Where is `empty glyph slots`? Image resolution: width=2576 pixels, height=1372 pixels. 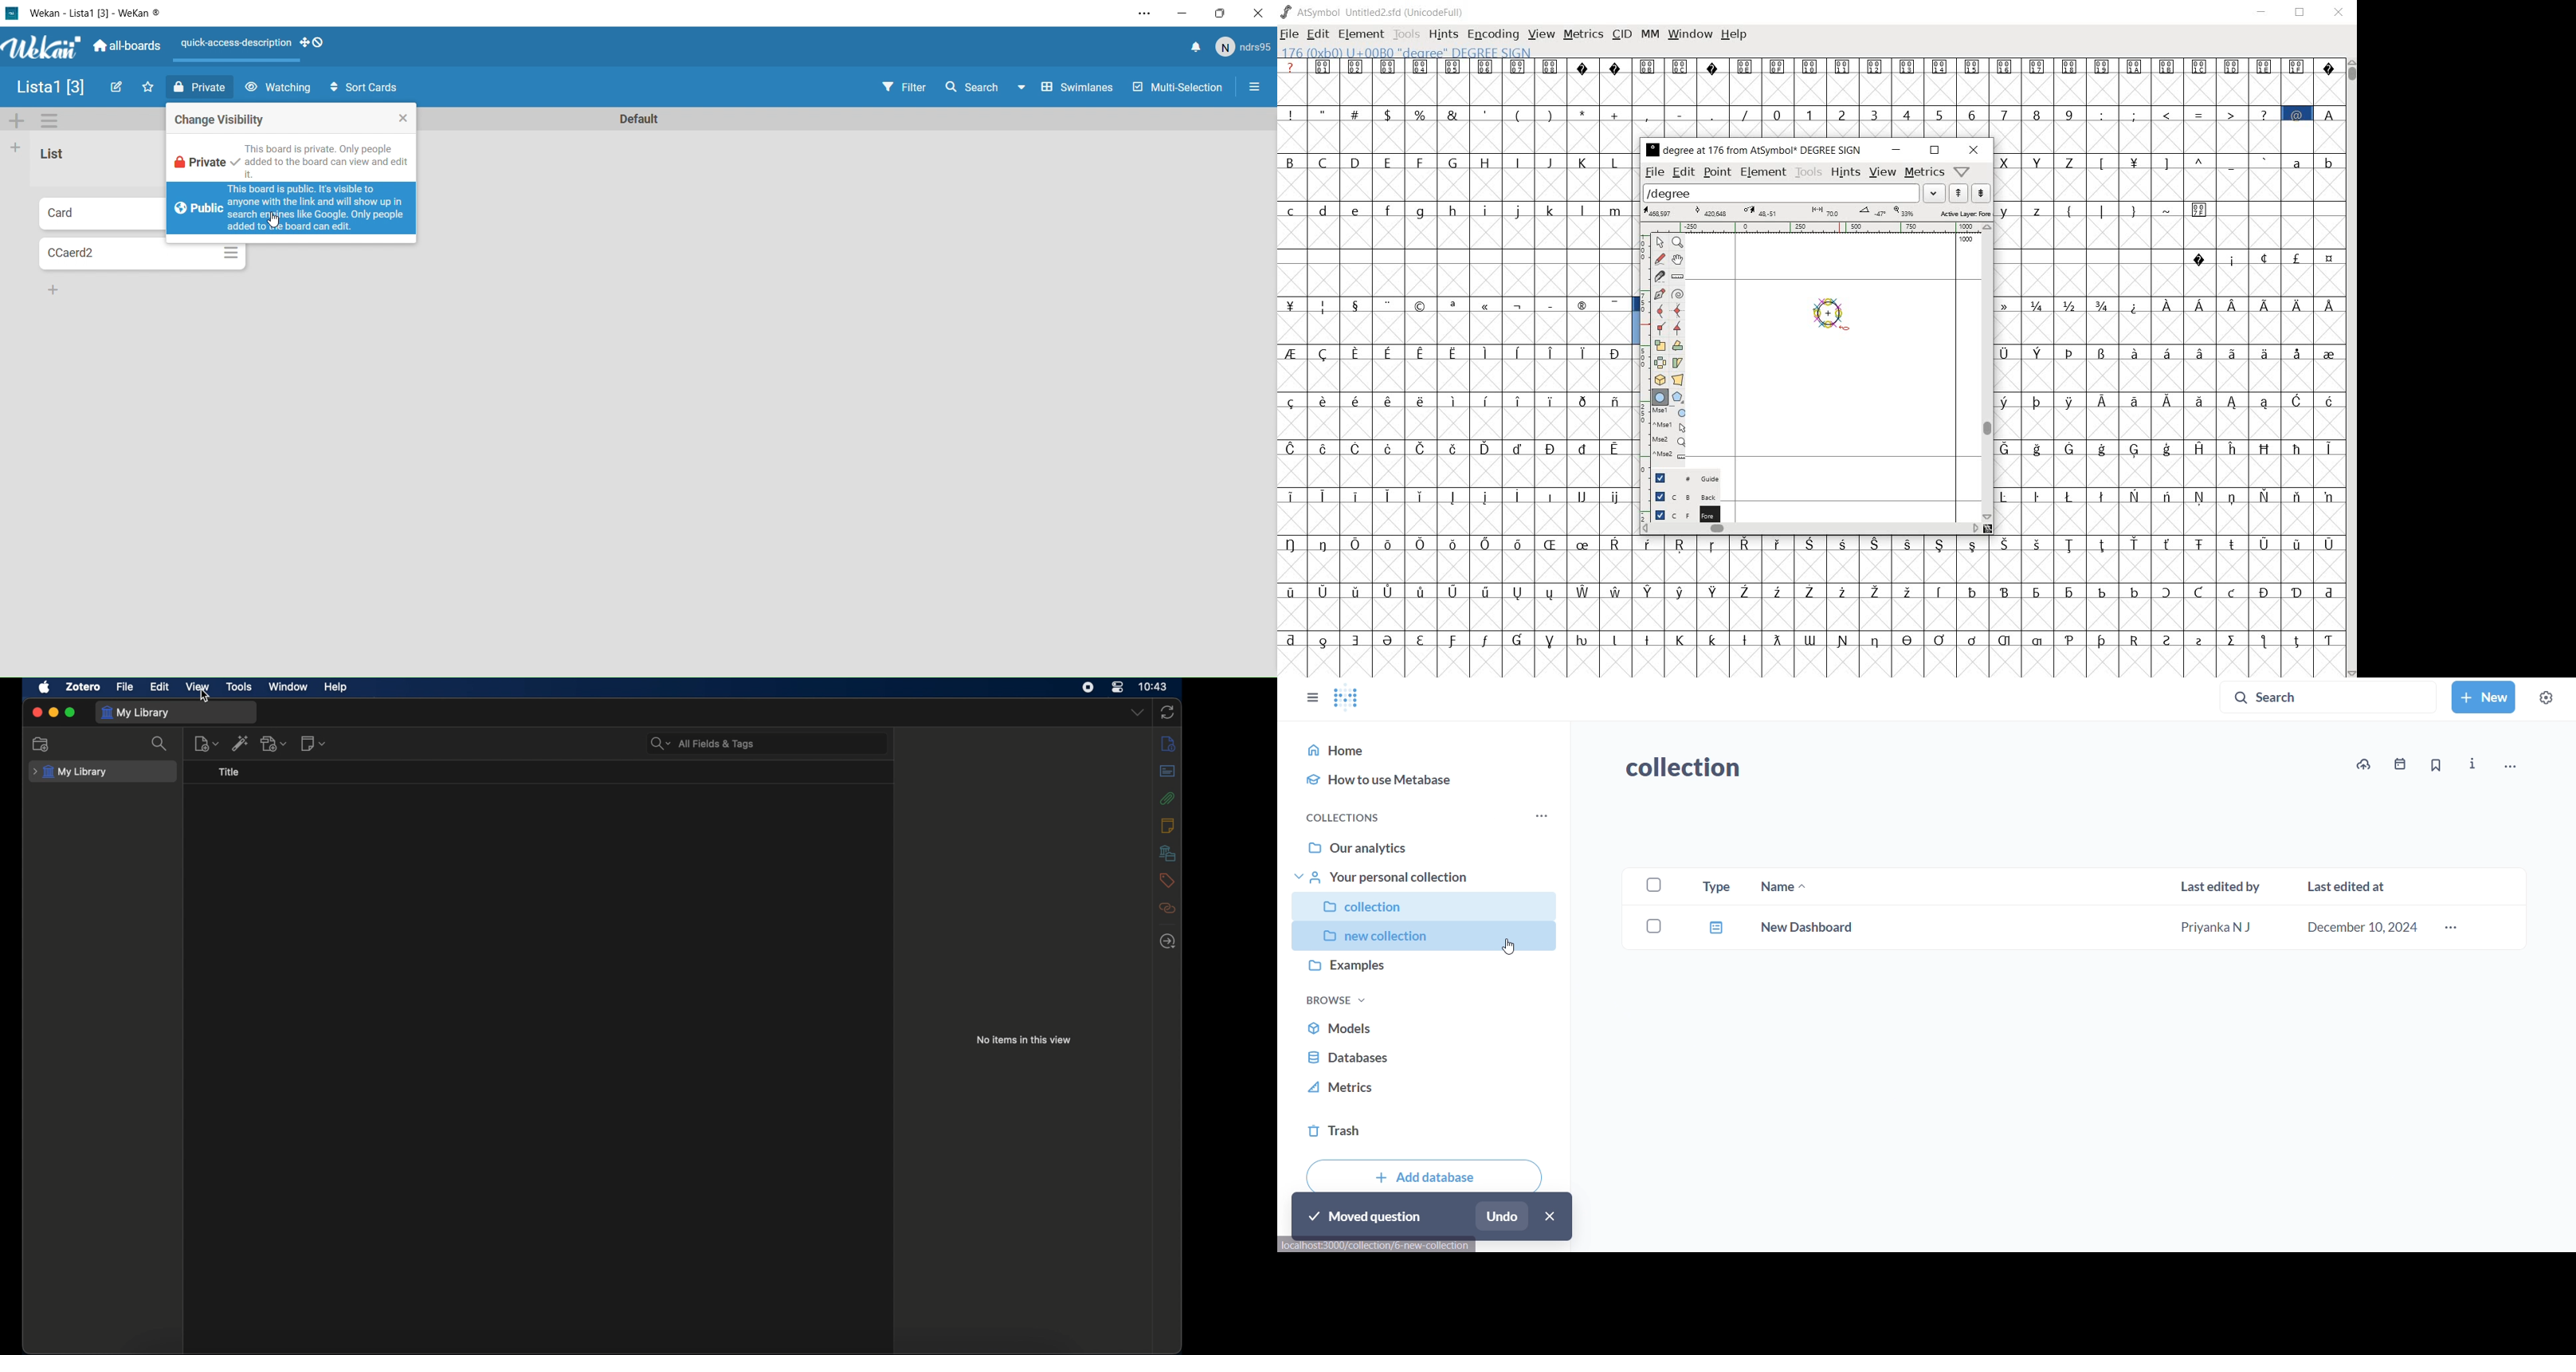
empty glyph slots is located at coordinates (2169, 423).